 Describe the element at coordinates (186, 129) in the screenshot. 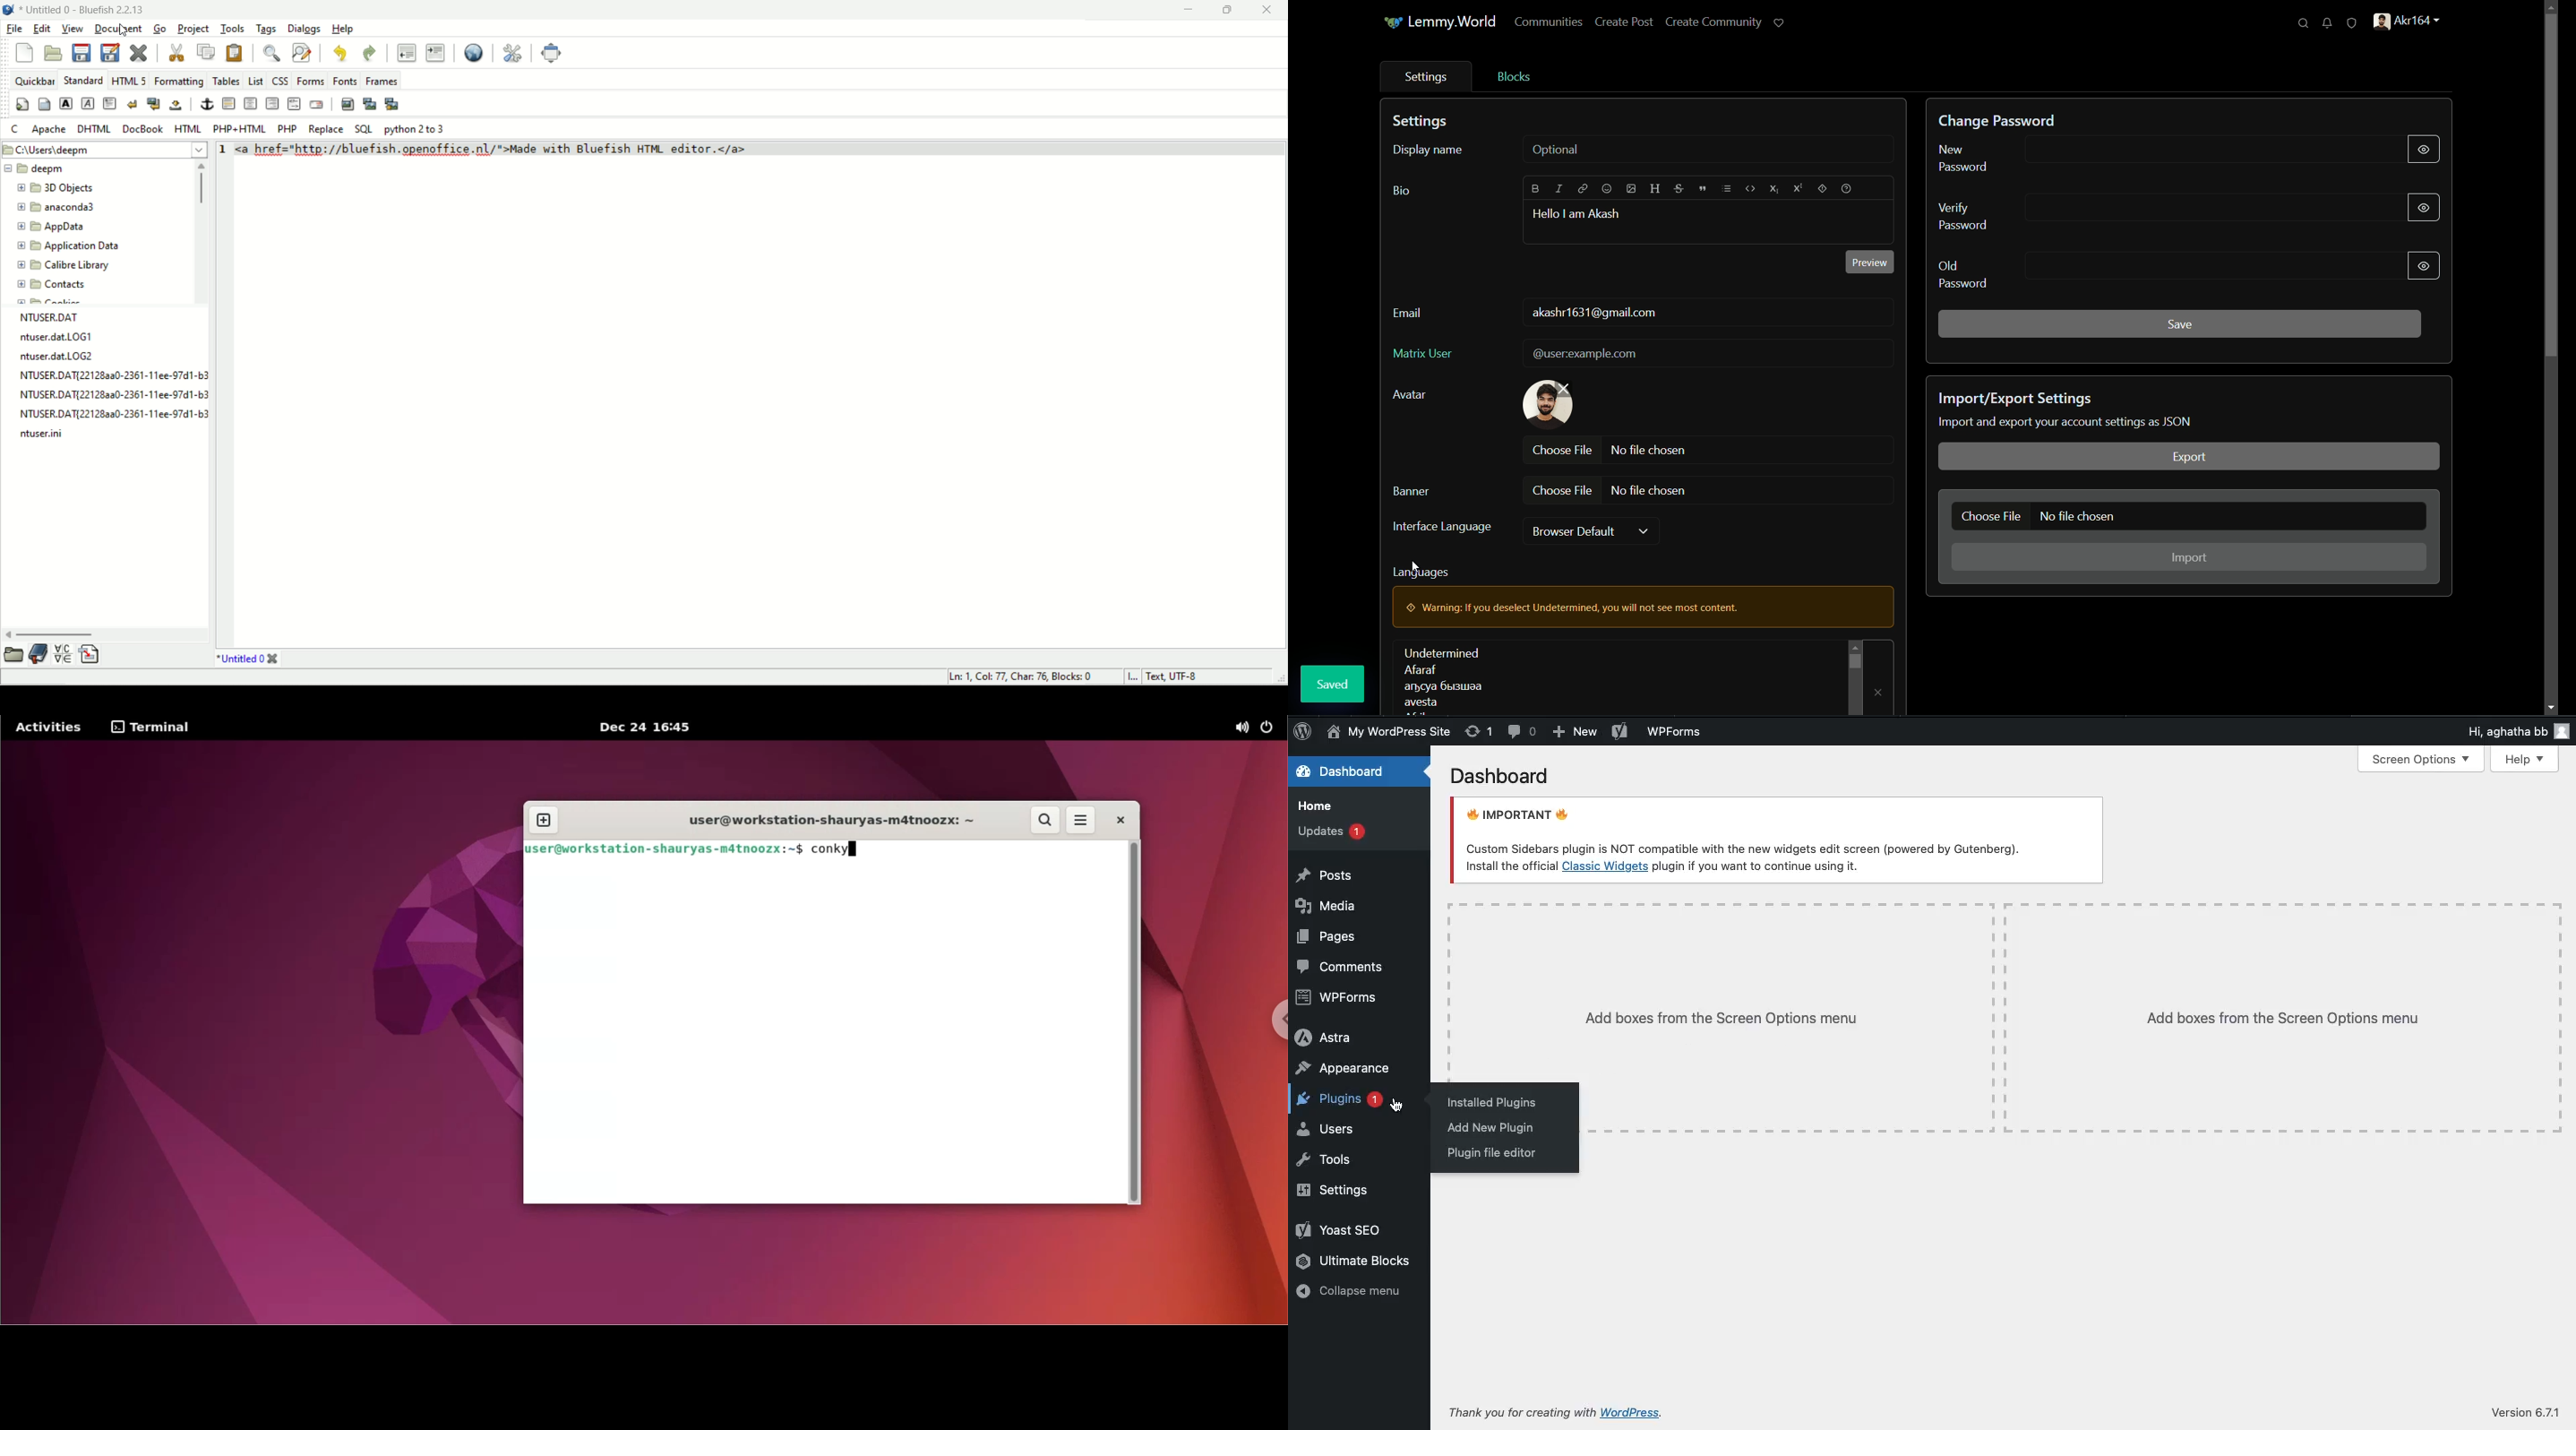

I see `HTML` at that location.